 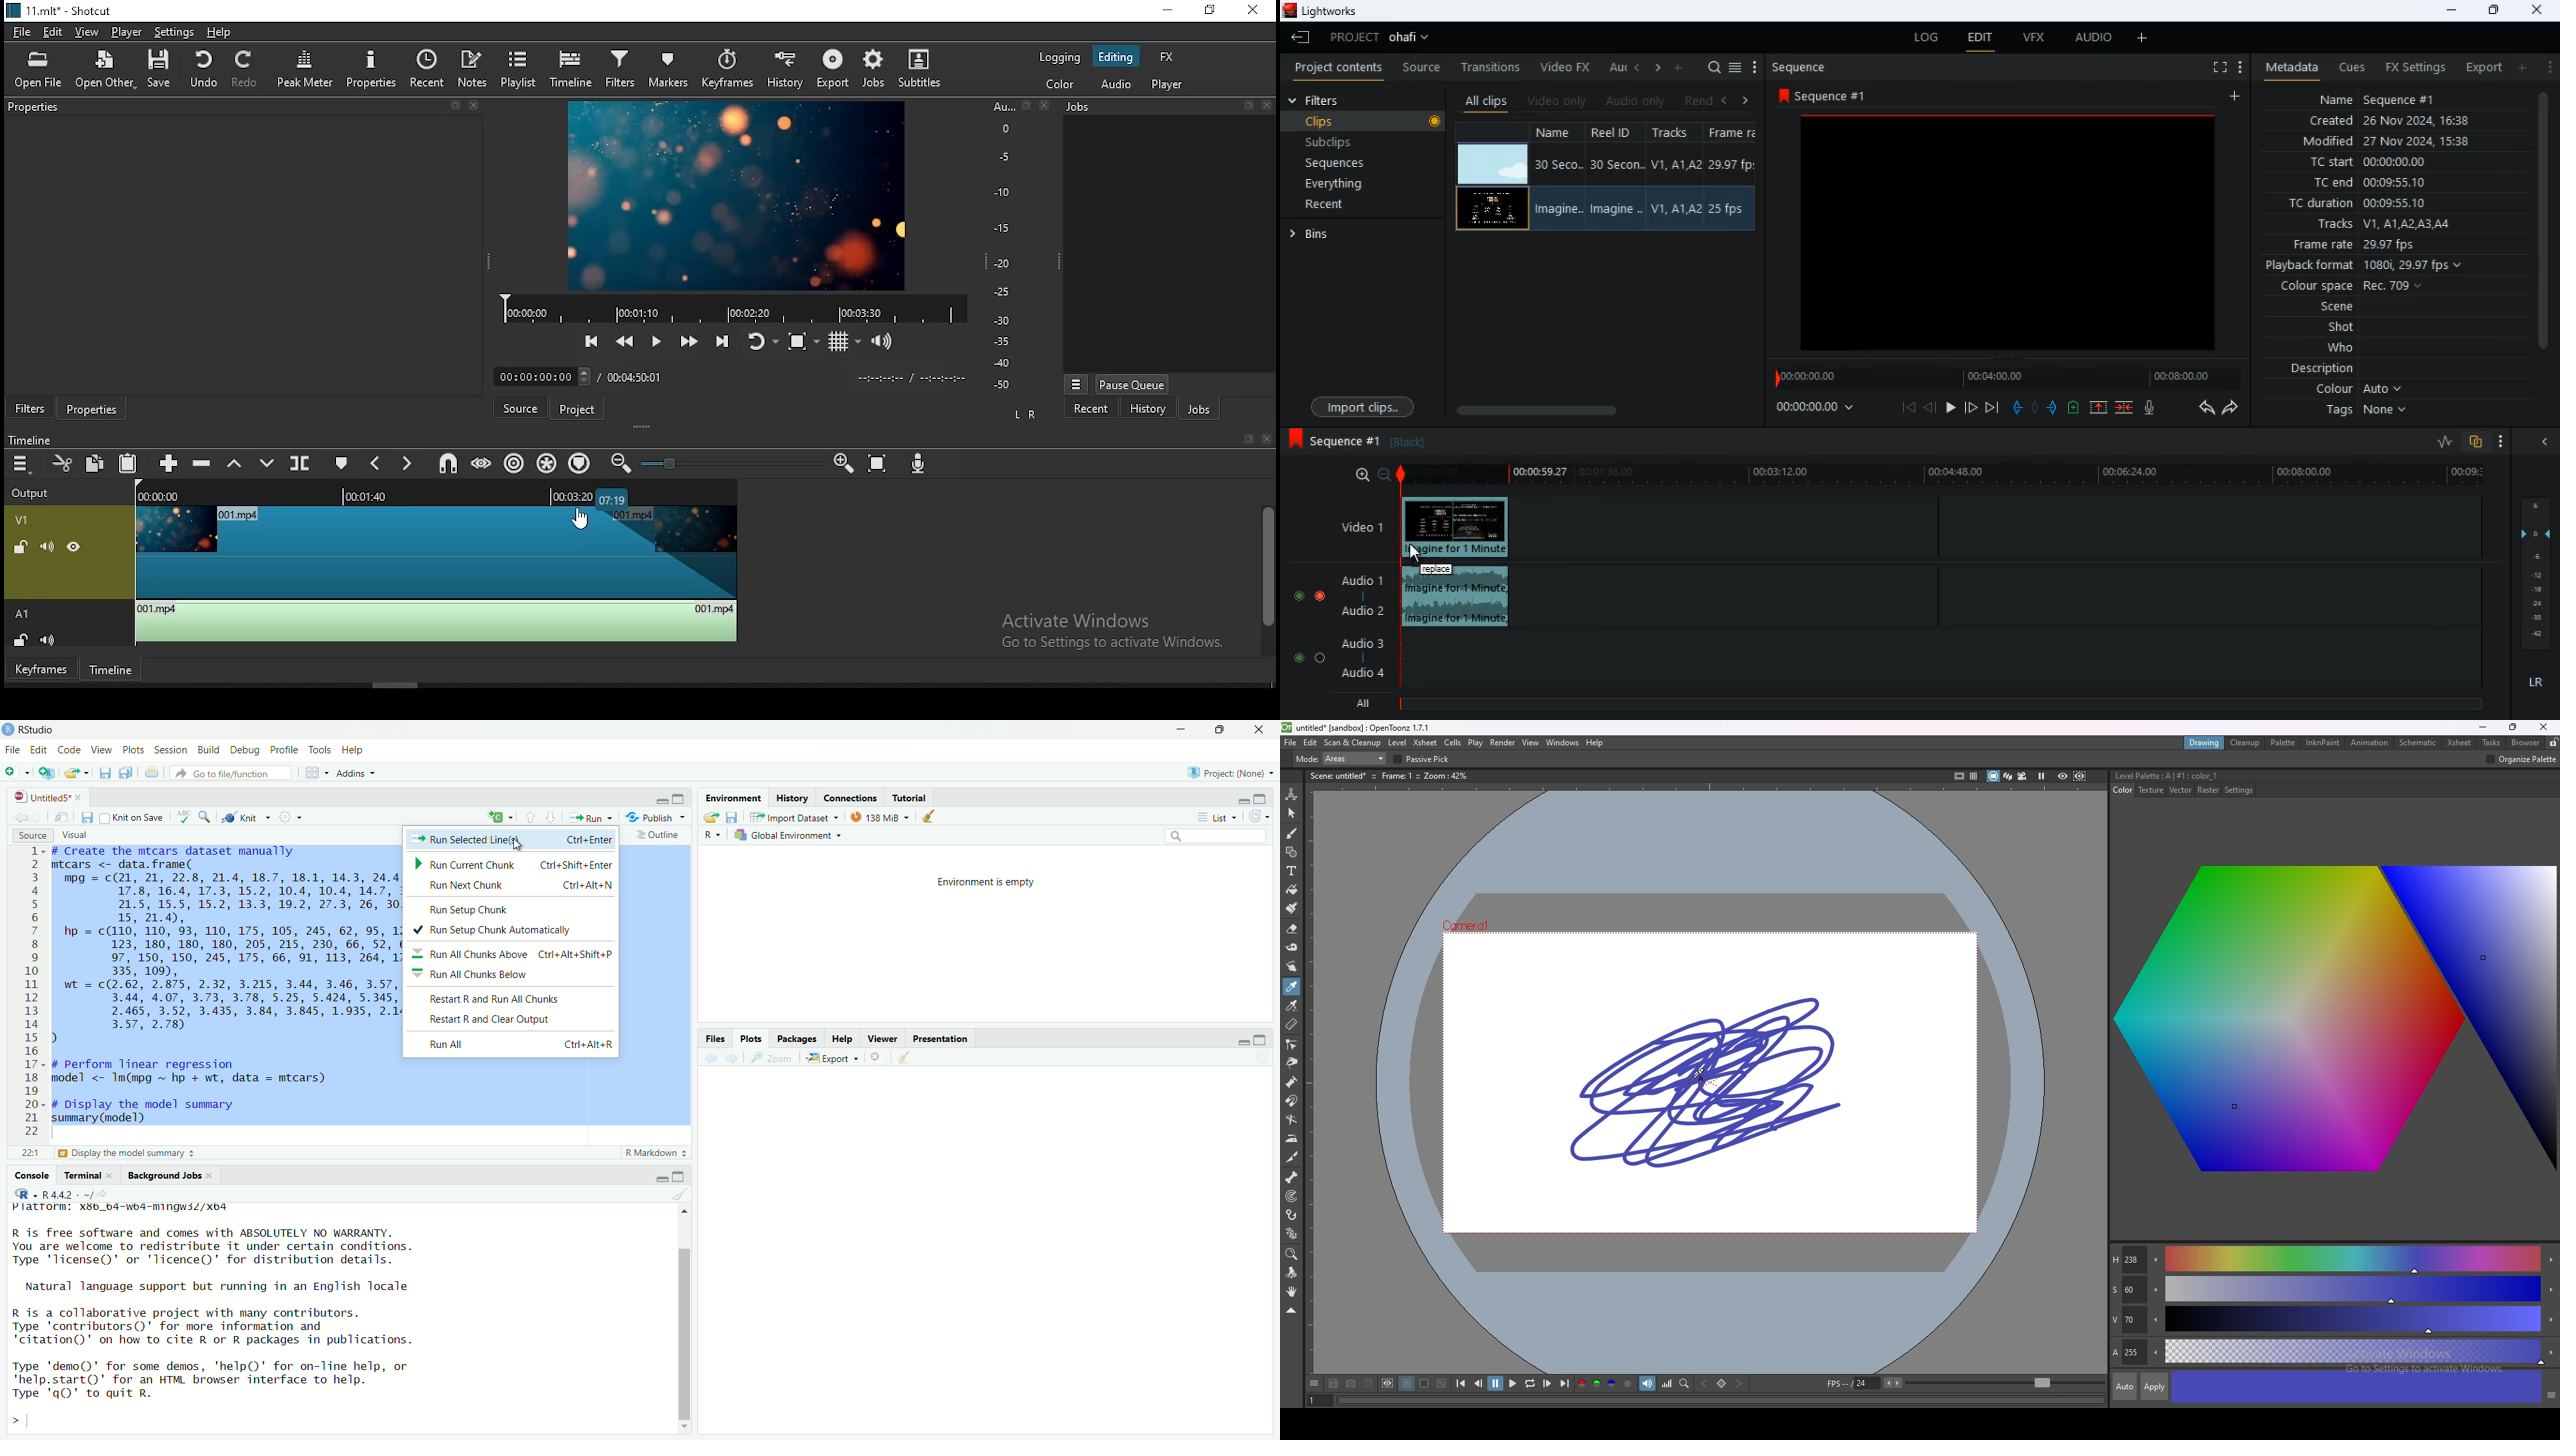 I want to click on back, so click(x=714, y=1058).